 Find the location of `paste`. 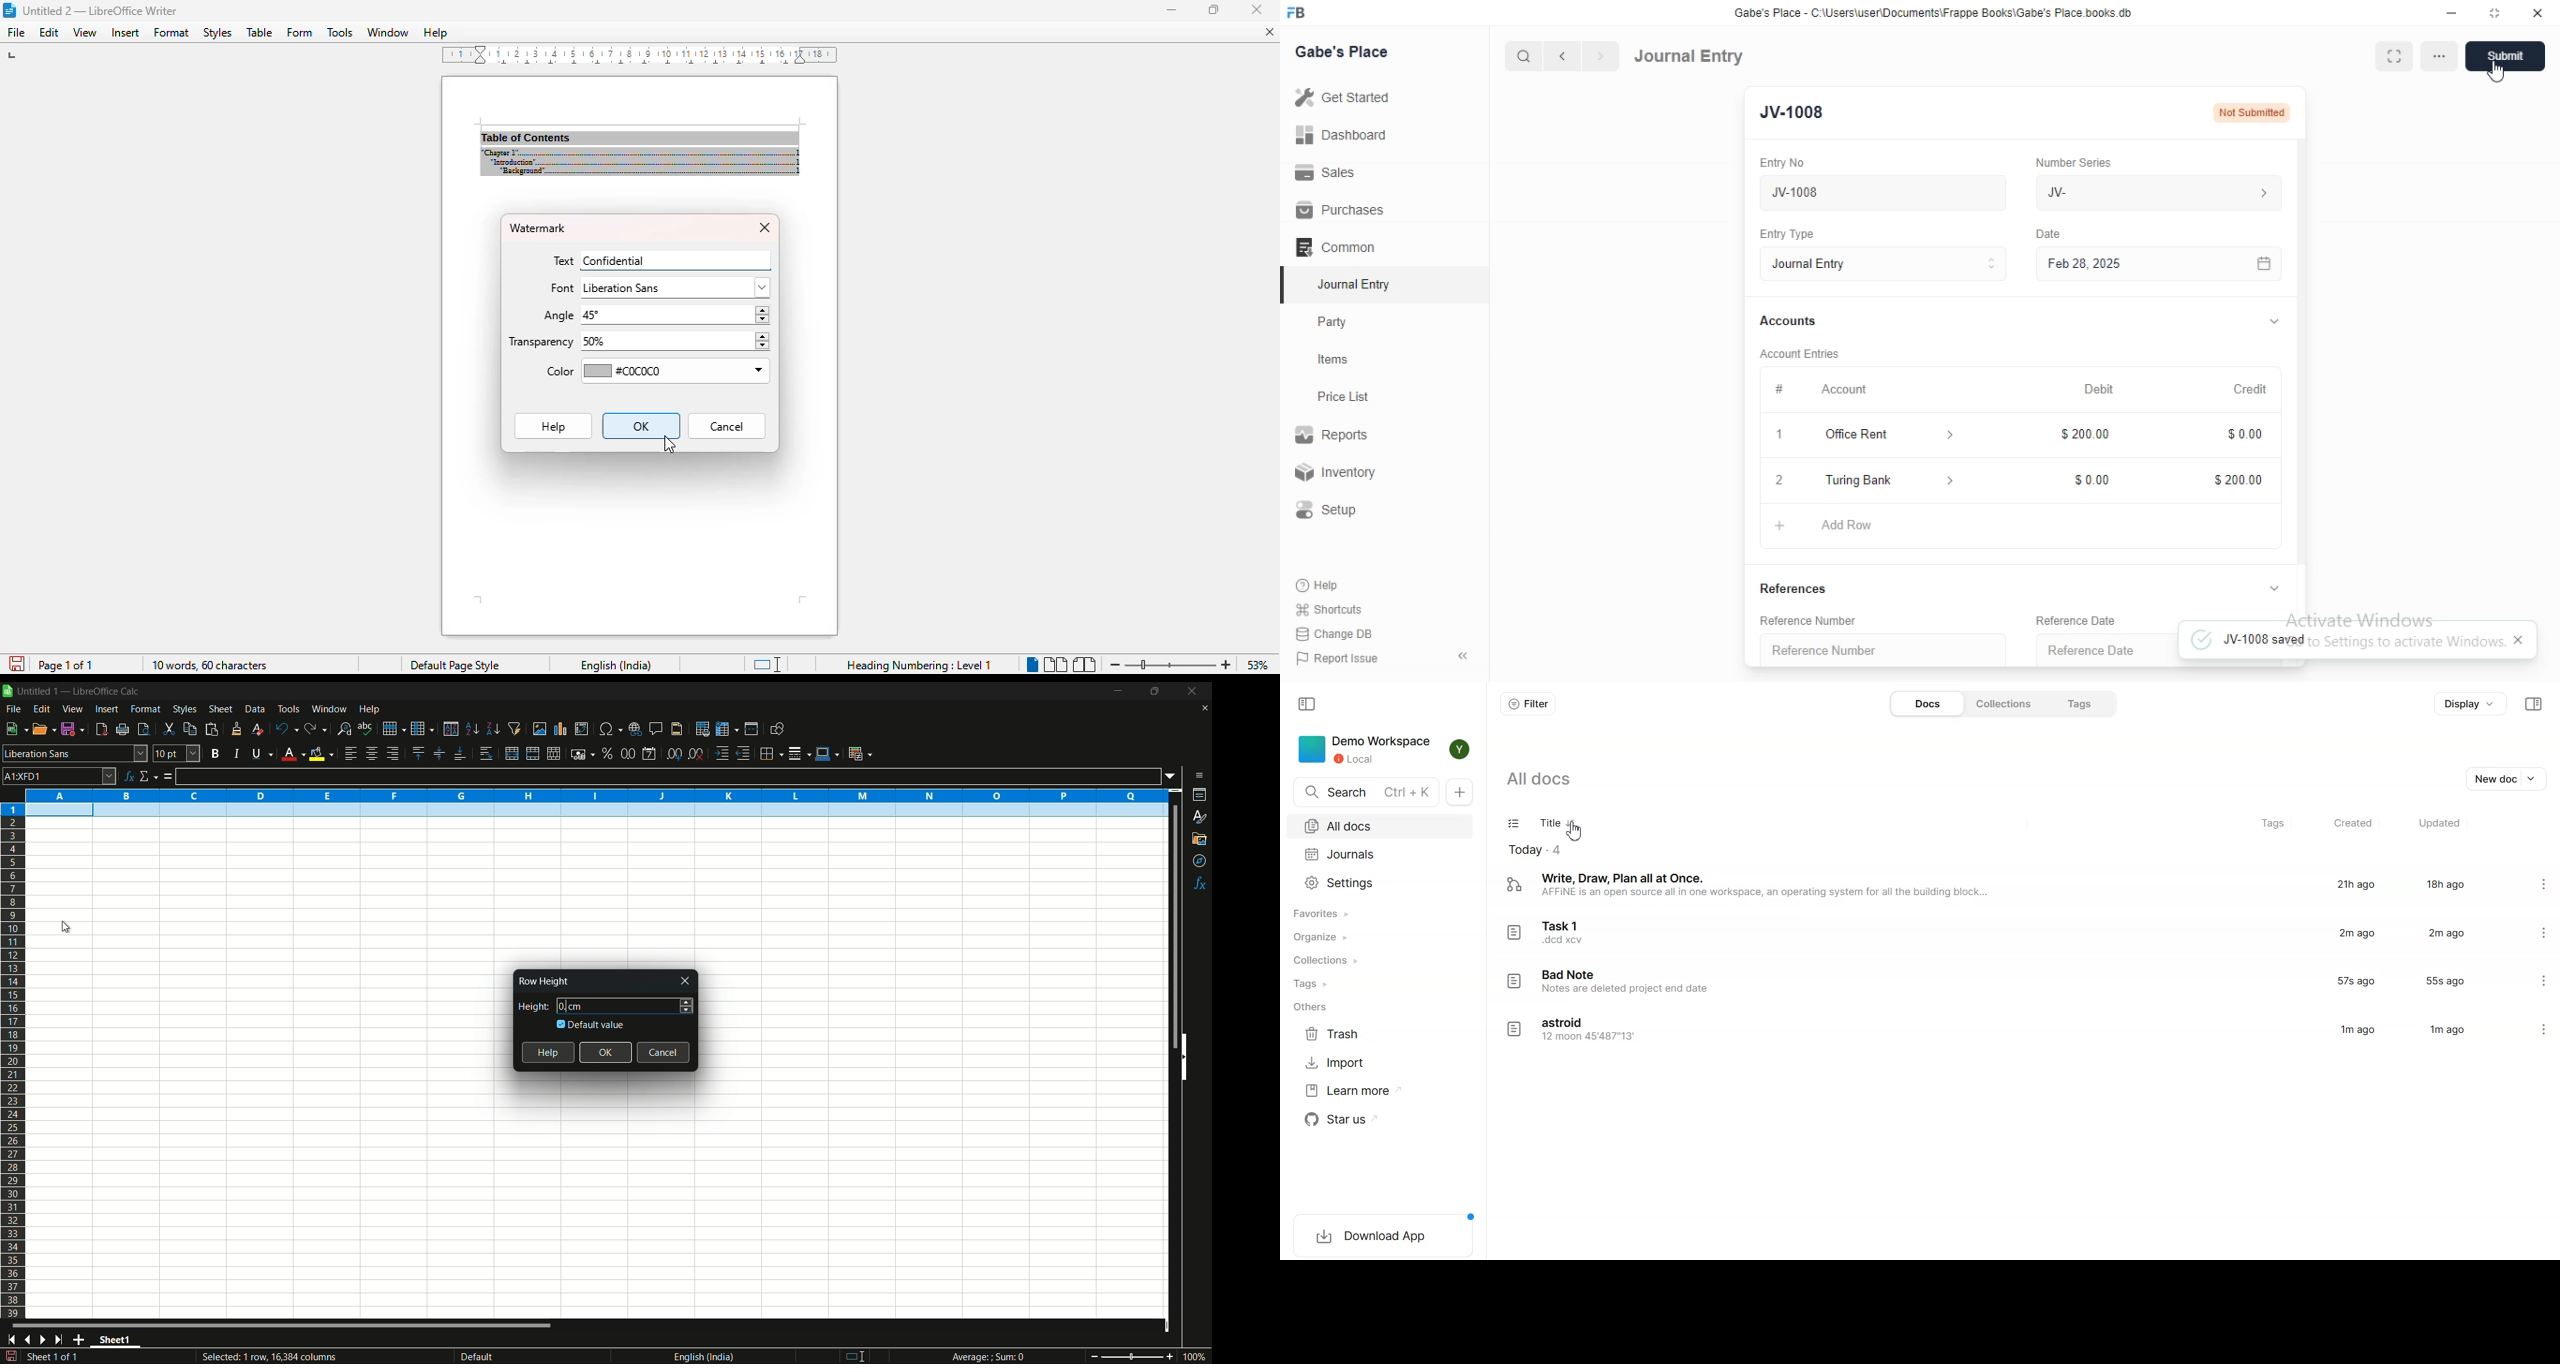

paste is located at coordinates (212, 729).